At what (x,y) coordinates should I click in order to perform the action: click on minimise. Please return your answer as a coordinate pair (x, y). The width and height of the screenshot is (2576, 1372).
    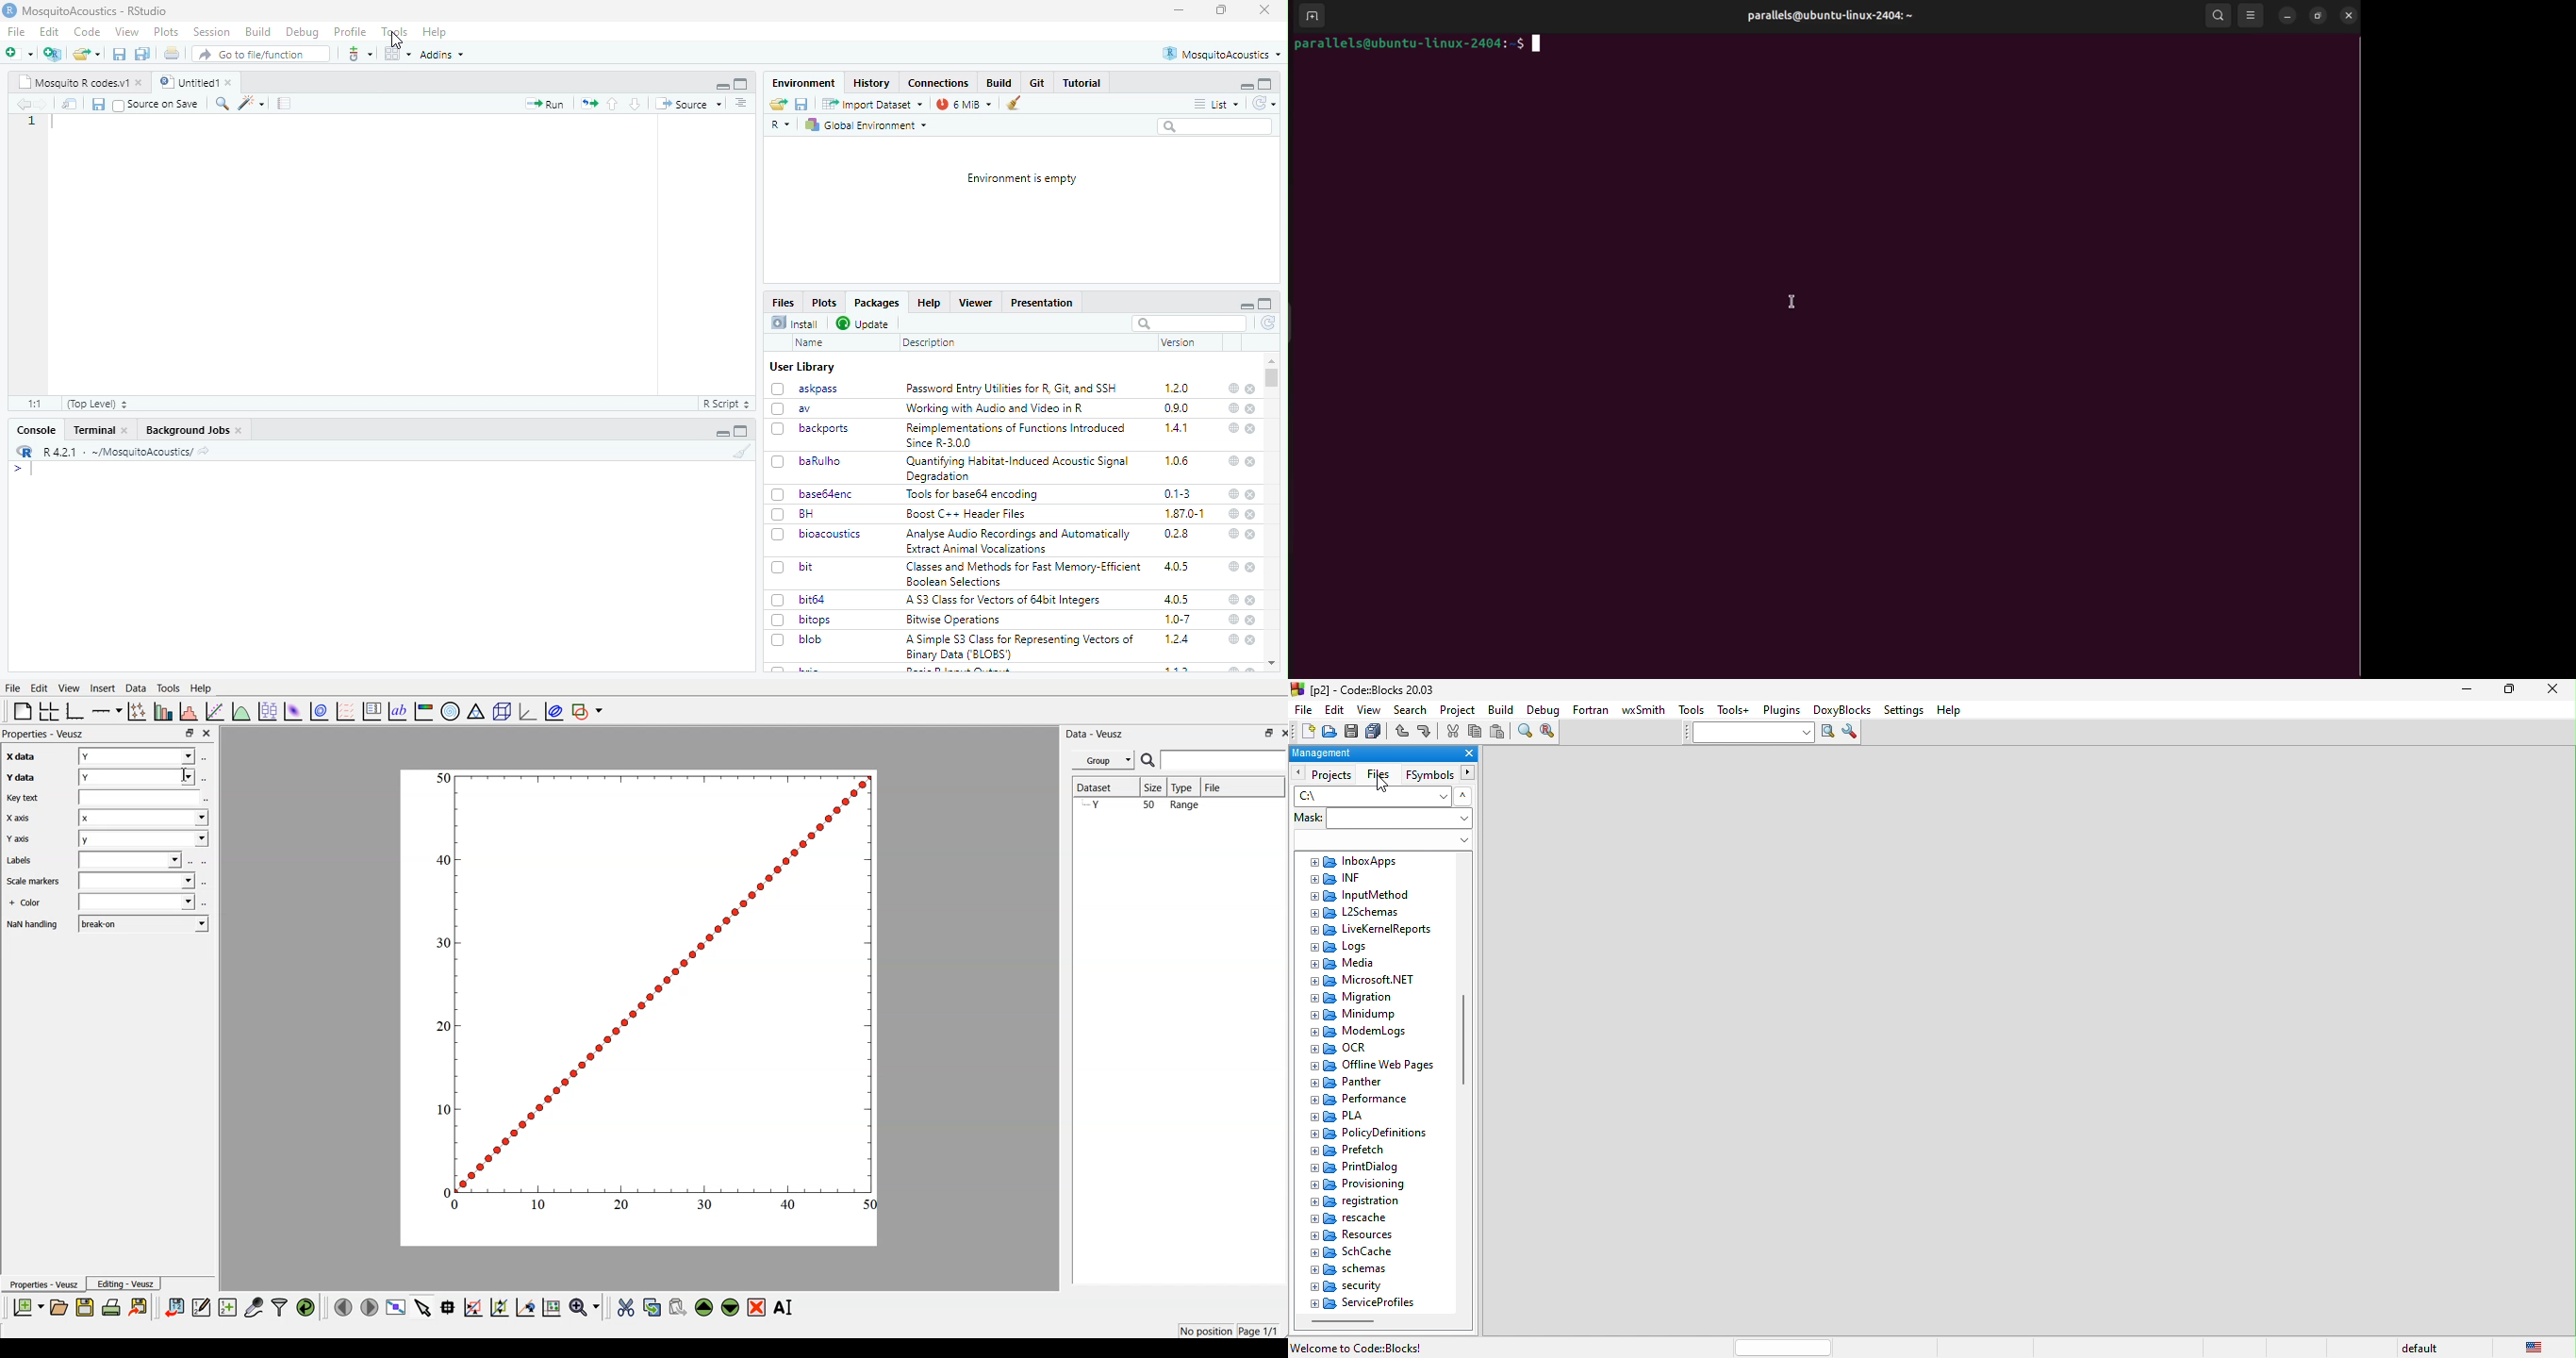
    Looking at the image, I should click on (1180, 10).